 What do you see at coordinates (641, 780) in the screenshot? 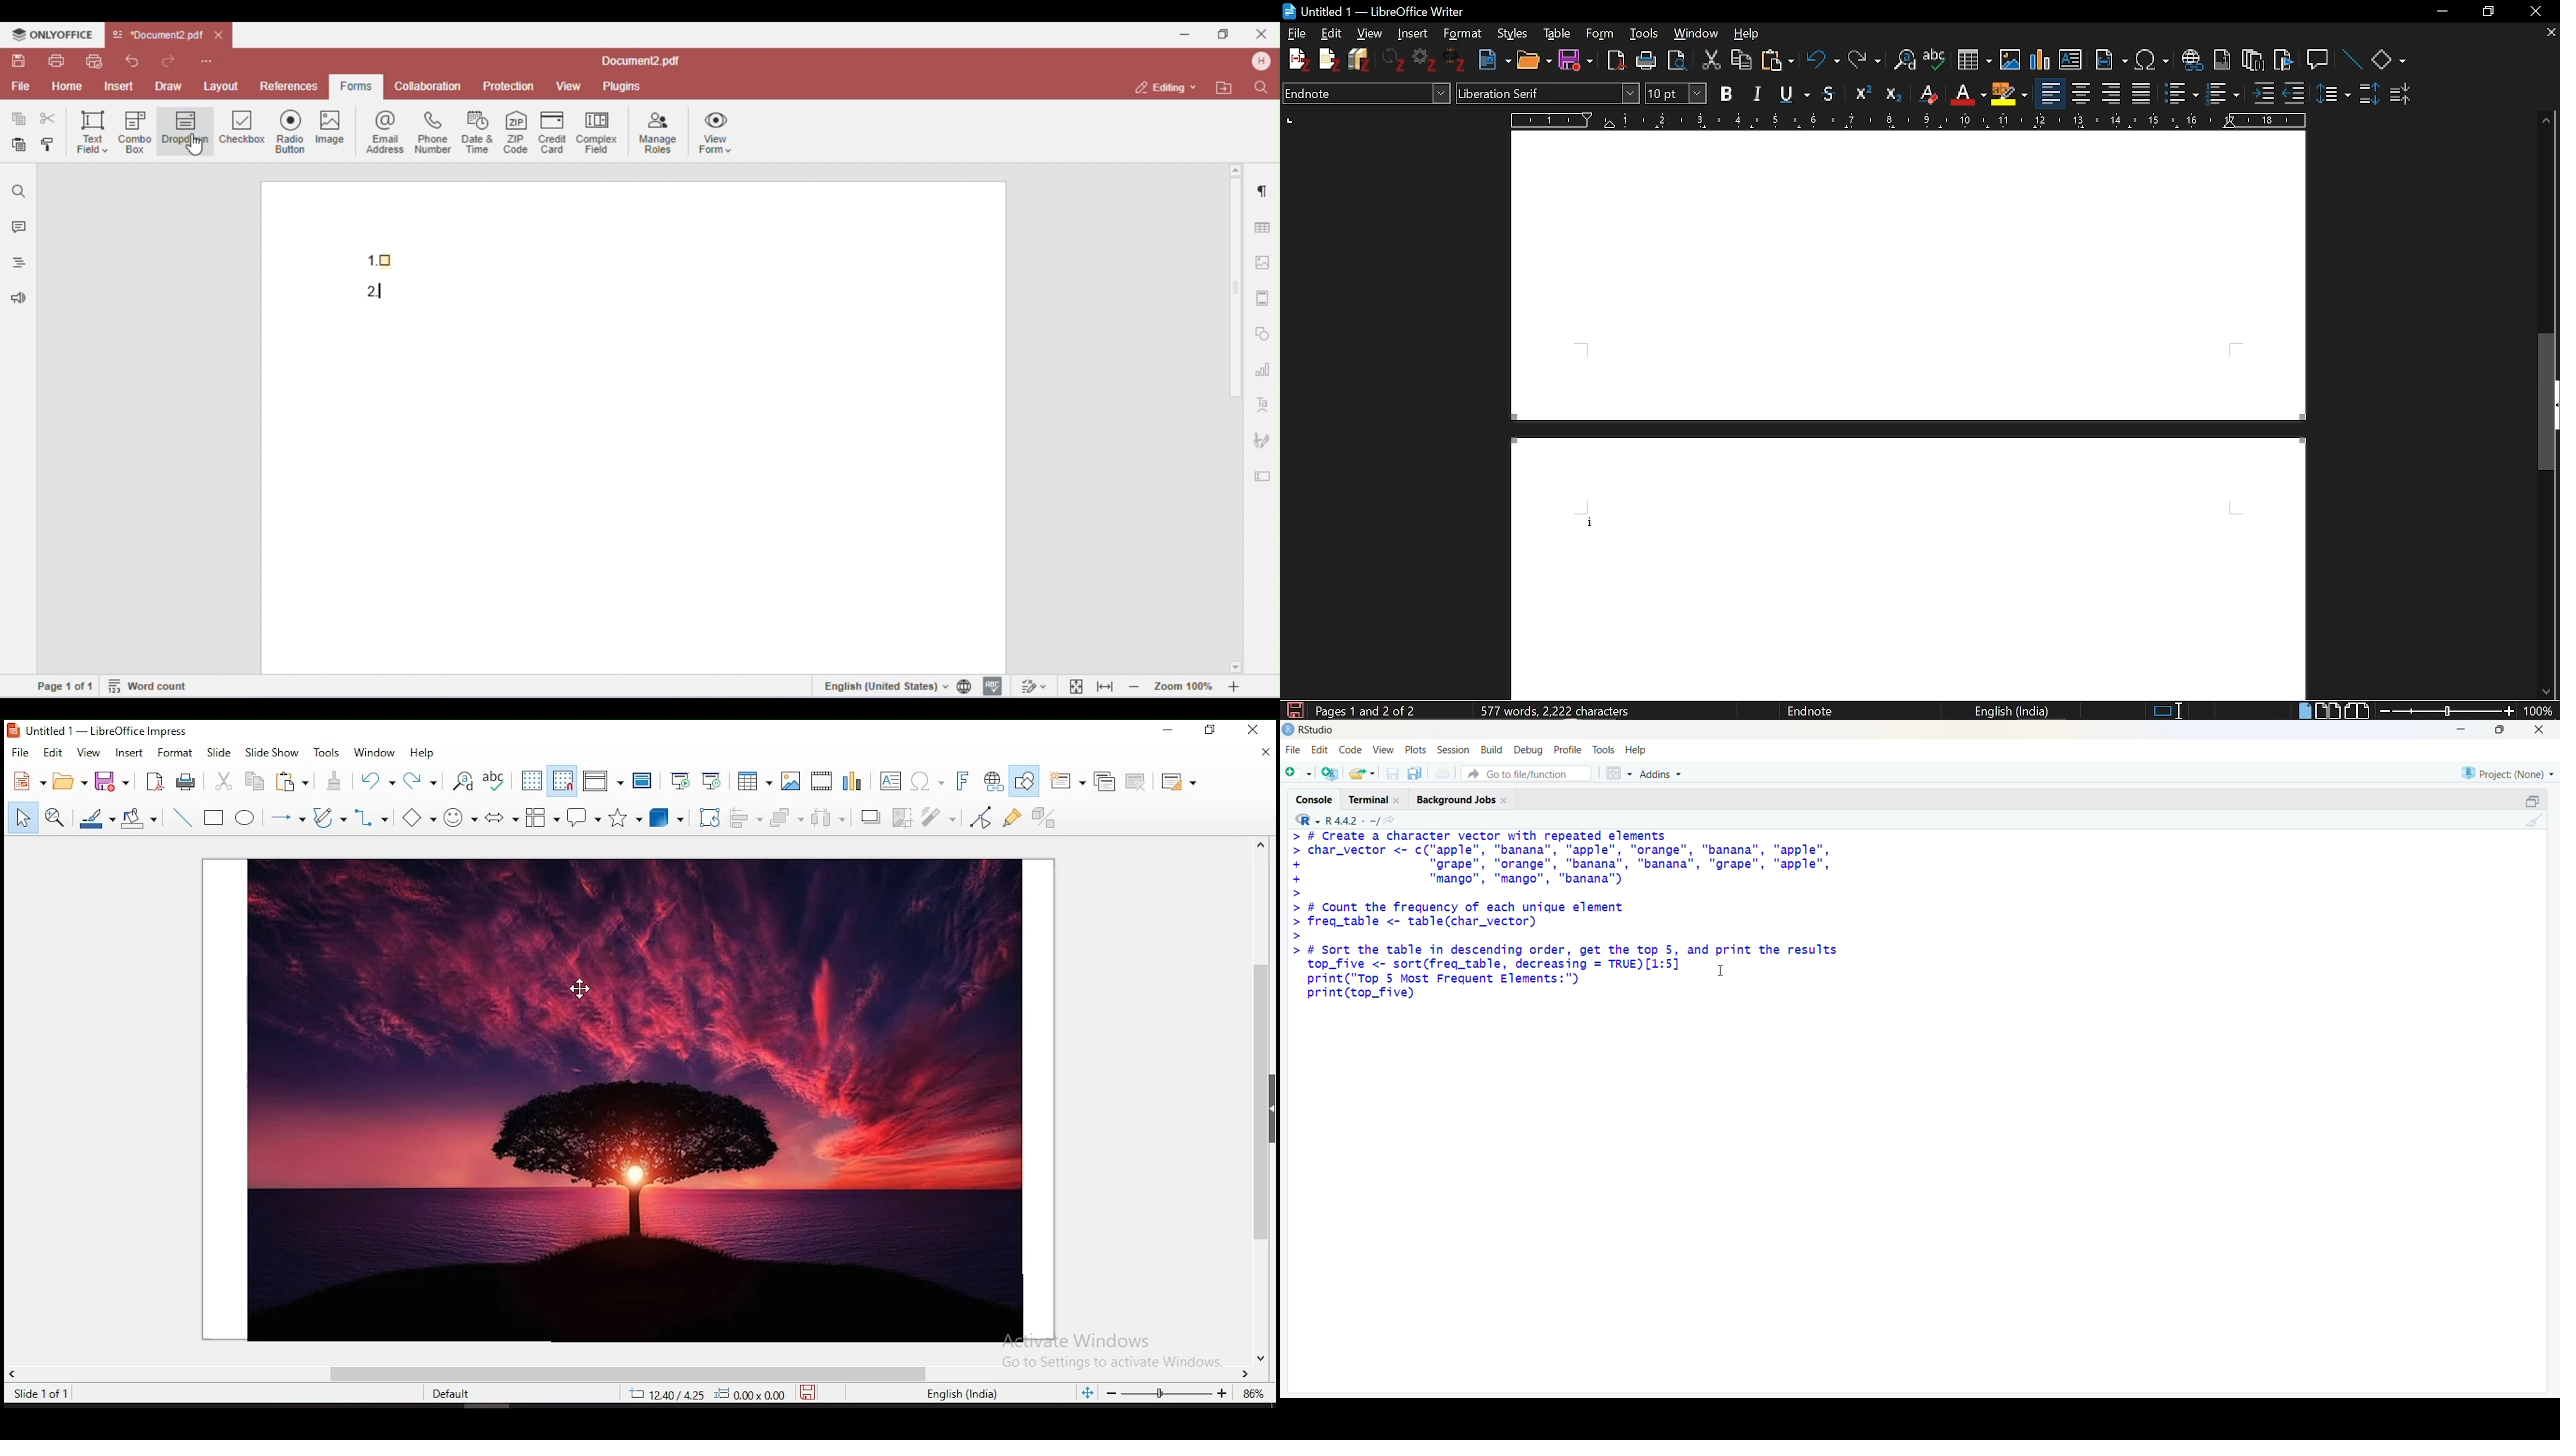
I see `master slide` at bounding box center [641, 780].